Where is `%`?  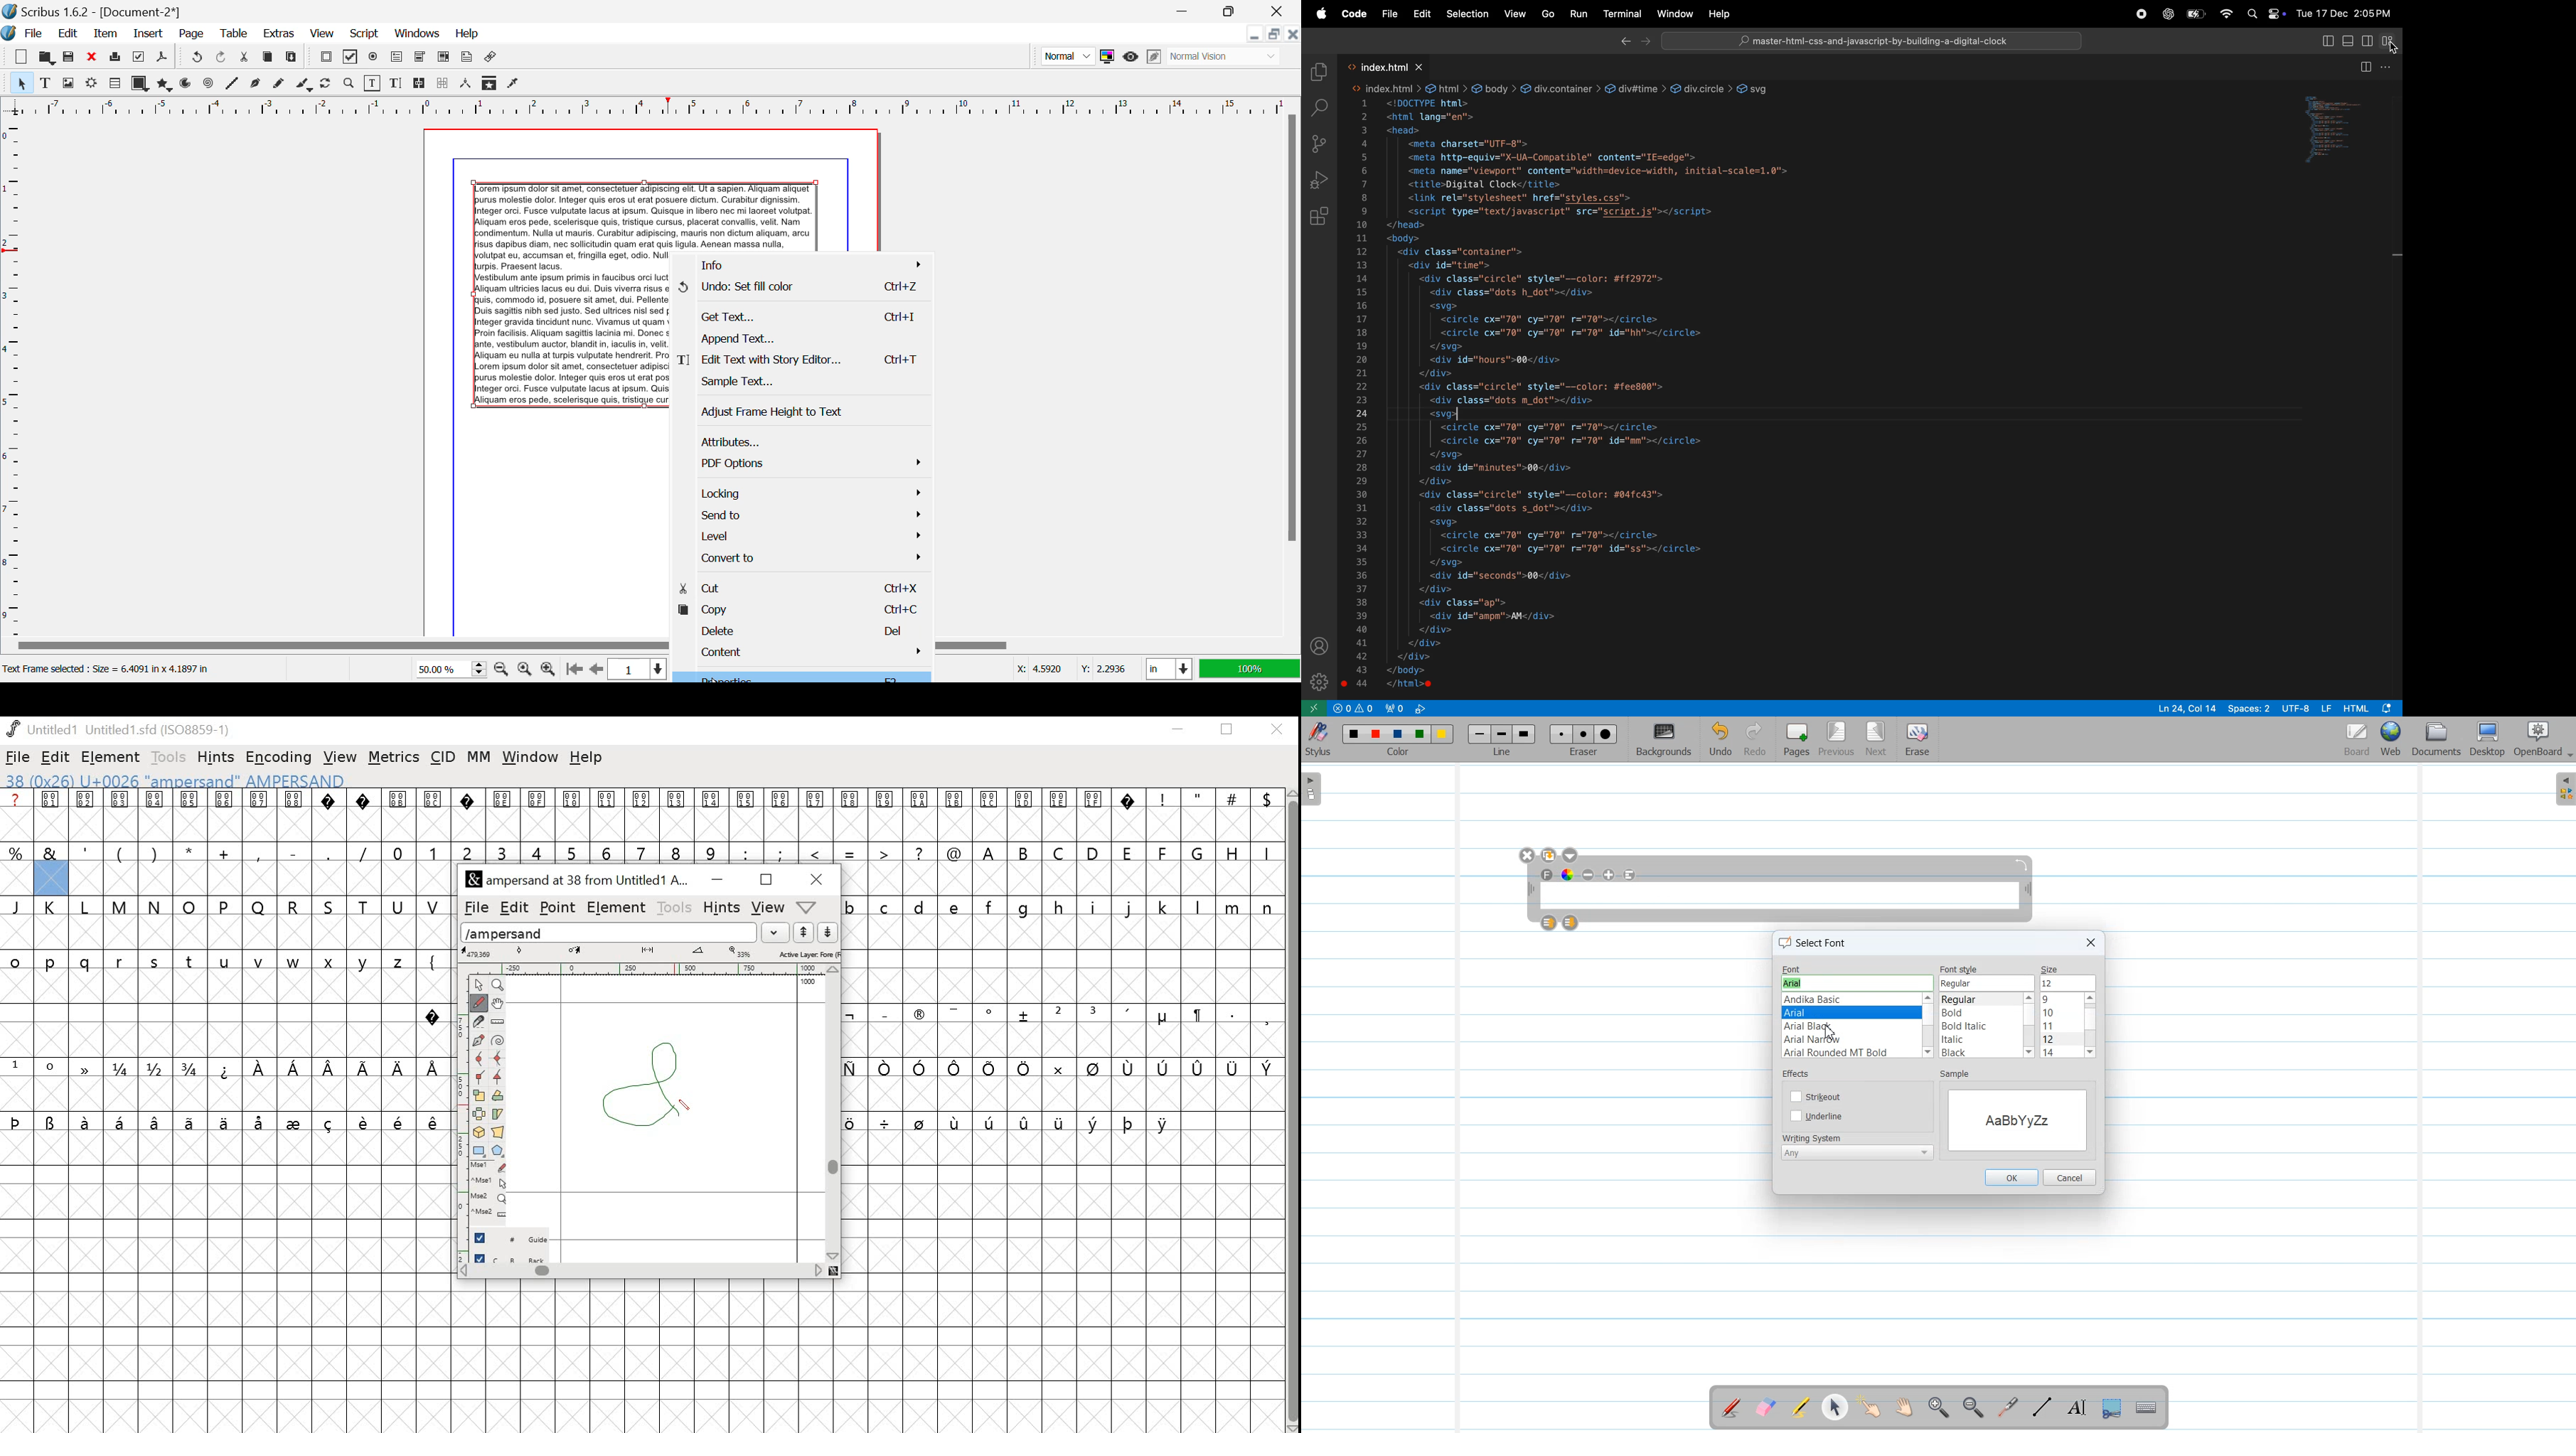
% is located at coordinates (17, 853).